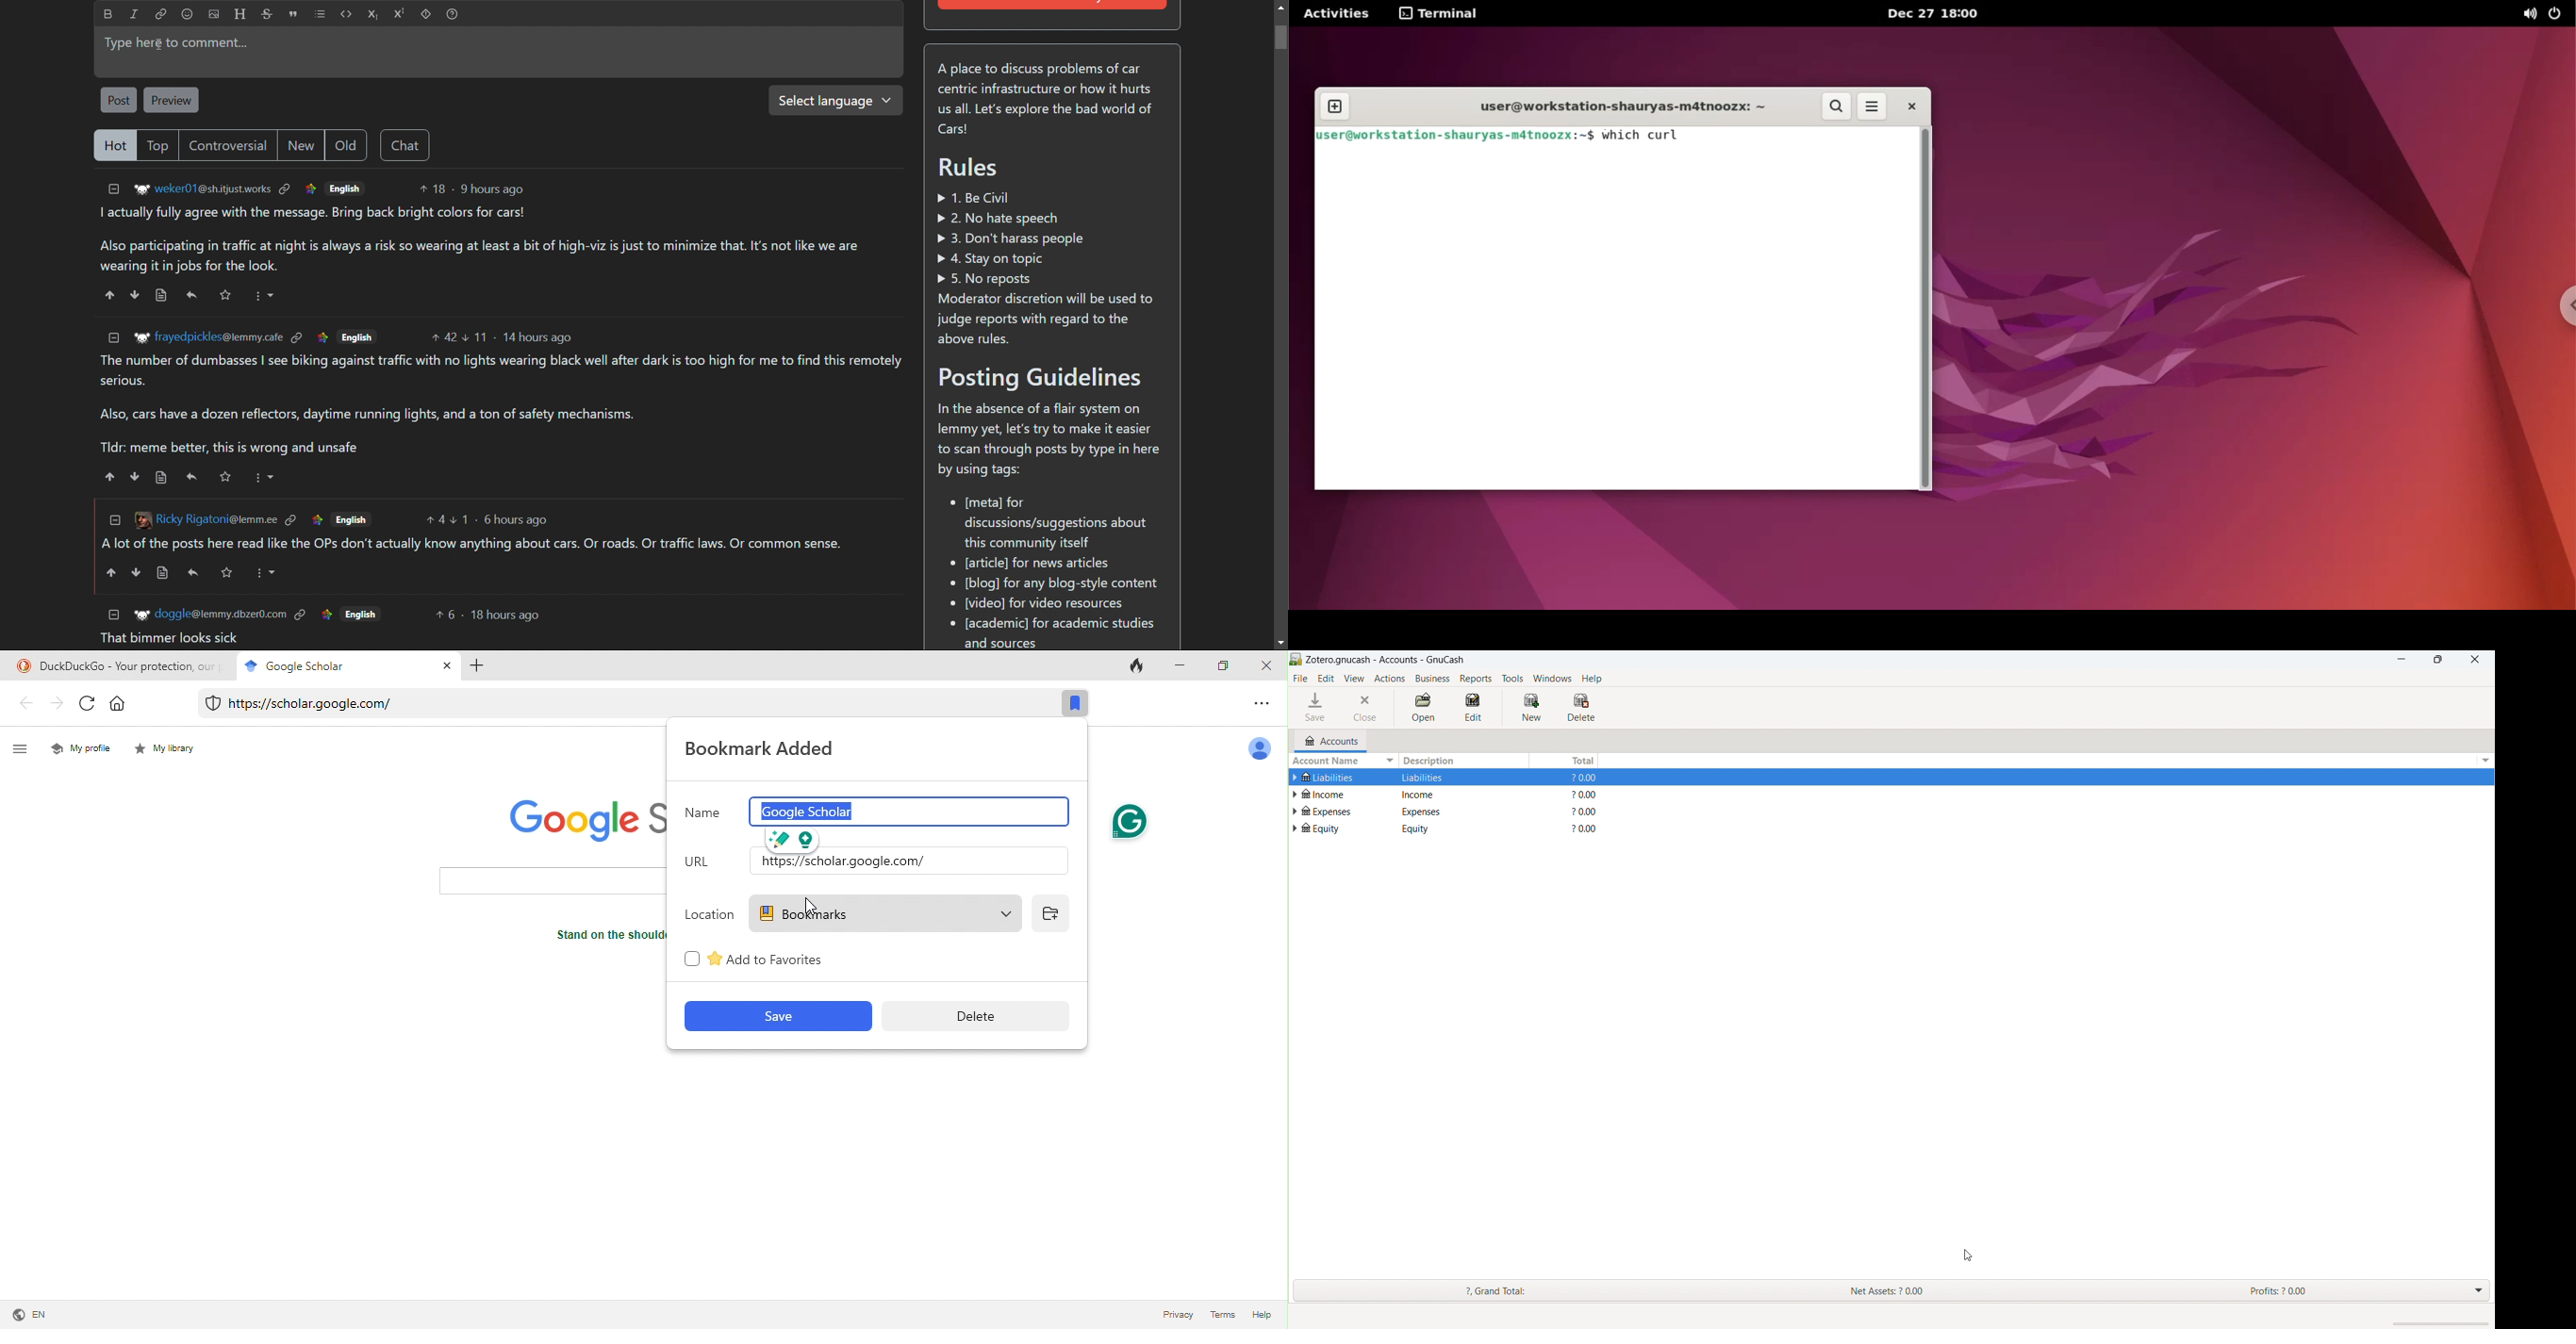  Describe the element at coordinates (290, 520) in the screenshot. I see `link` at that location.